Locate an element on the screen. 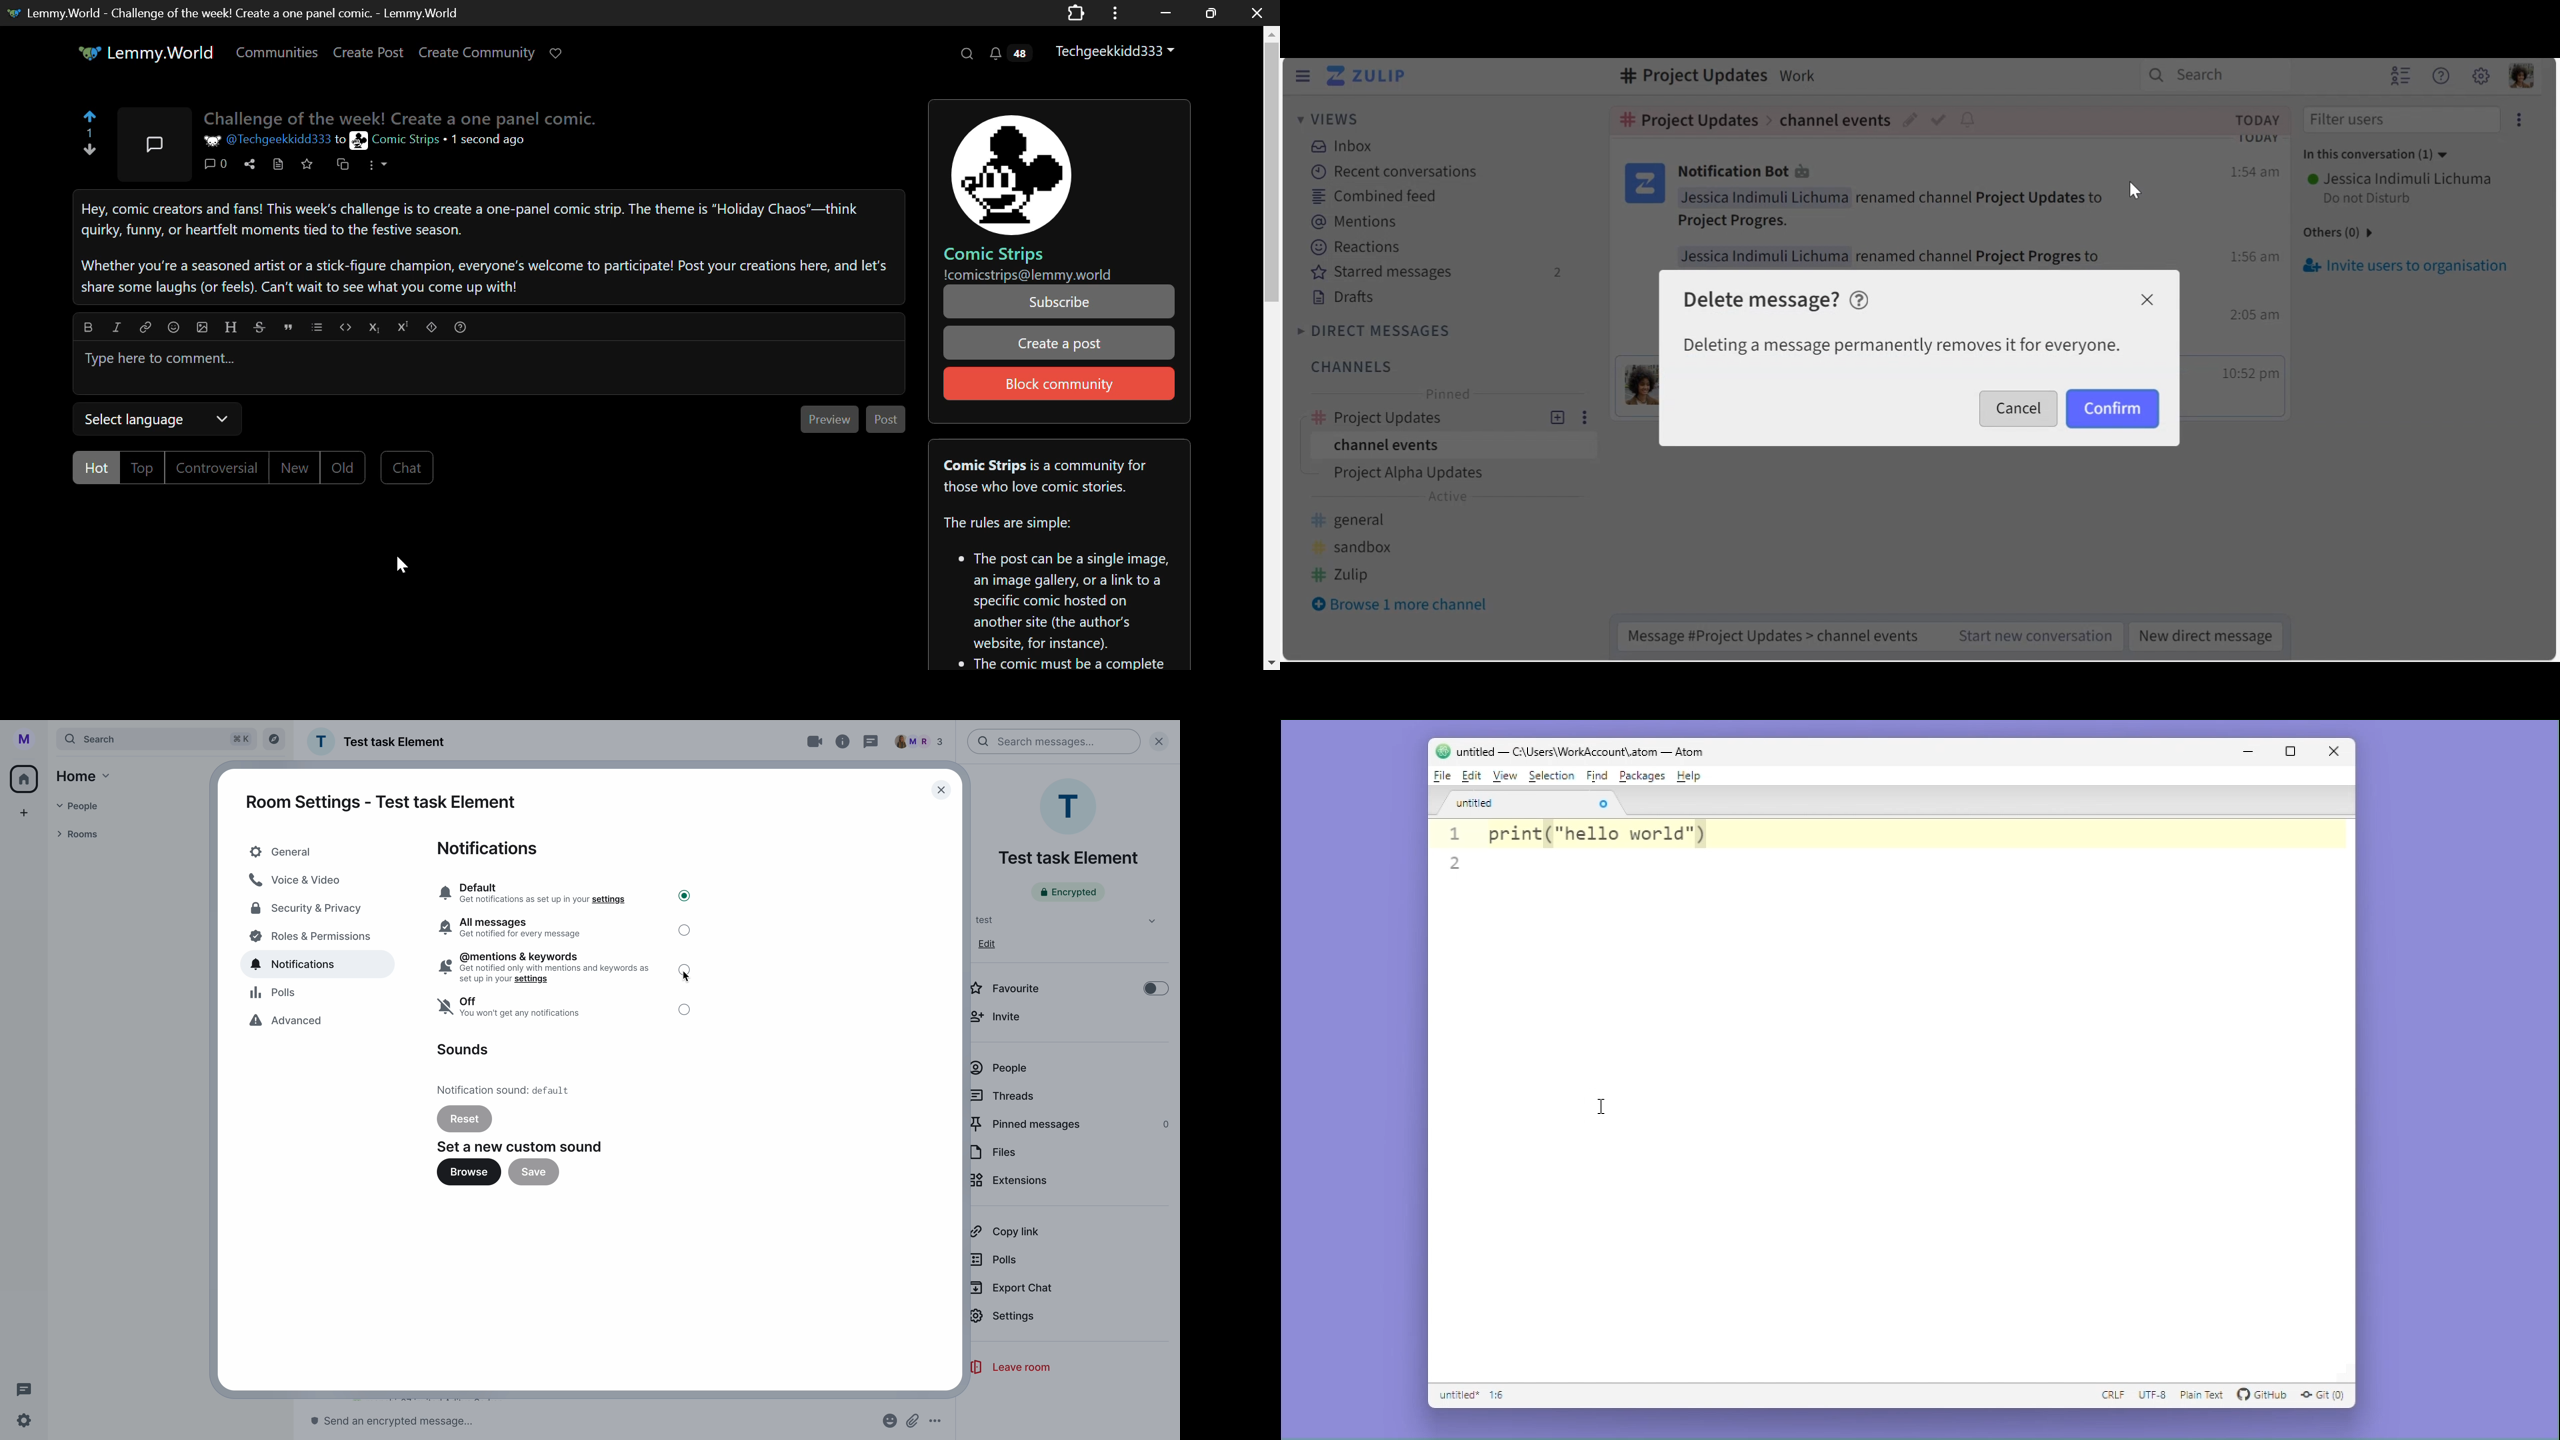 This screenshot has height=1456, width=2576. File is located at coordinates (1443, 777).